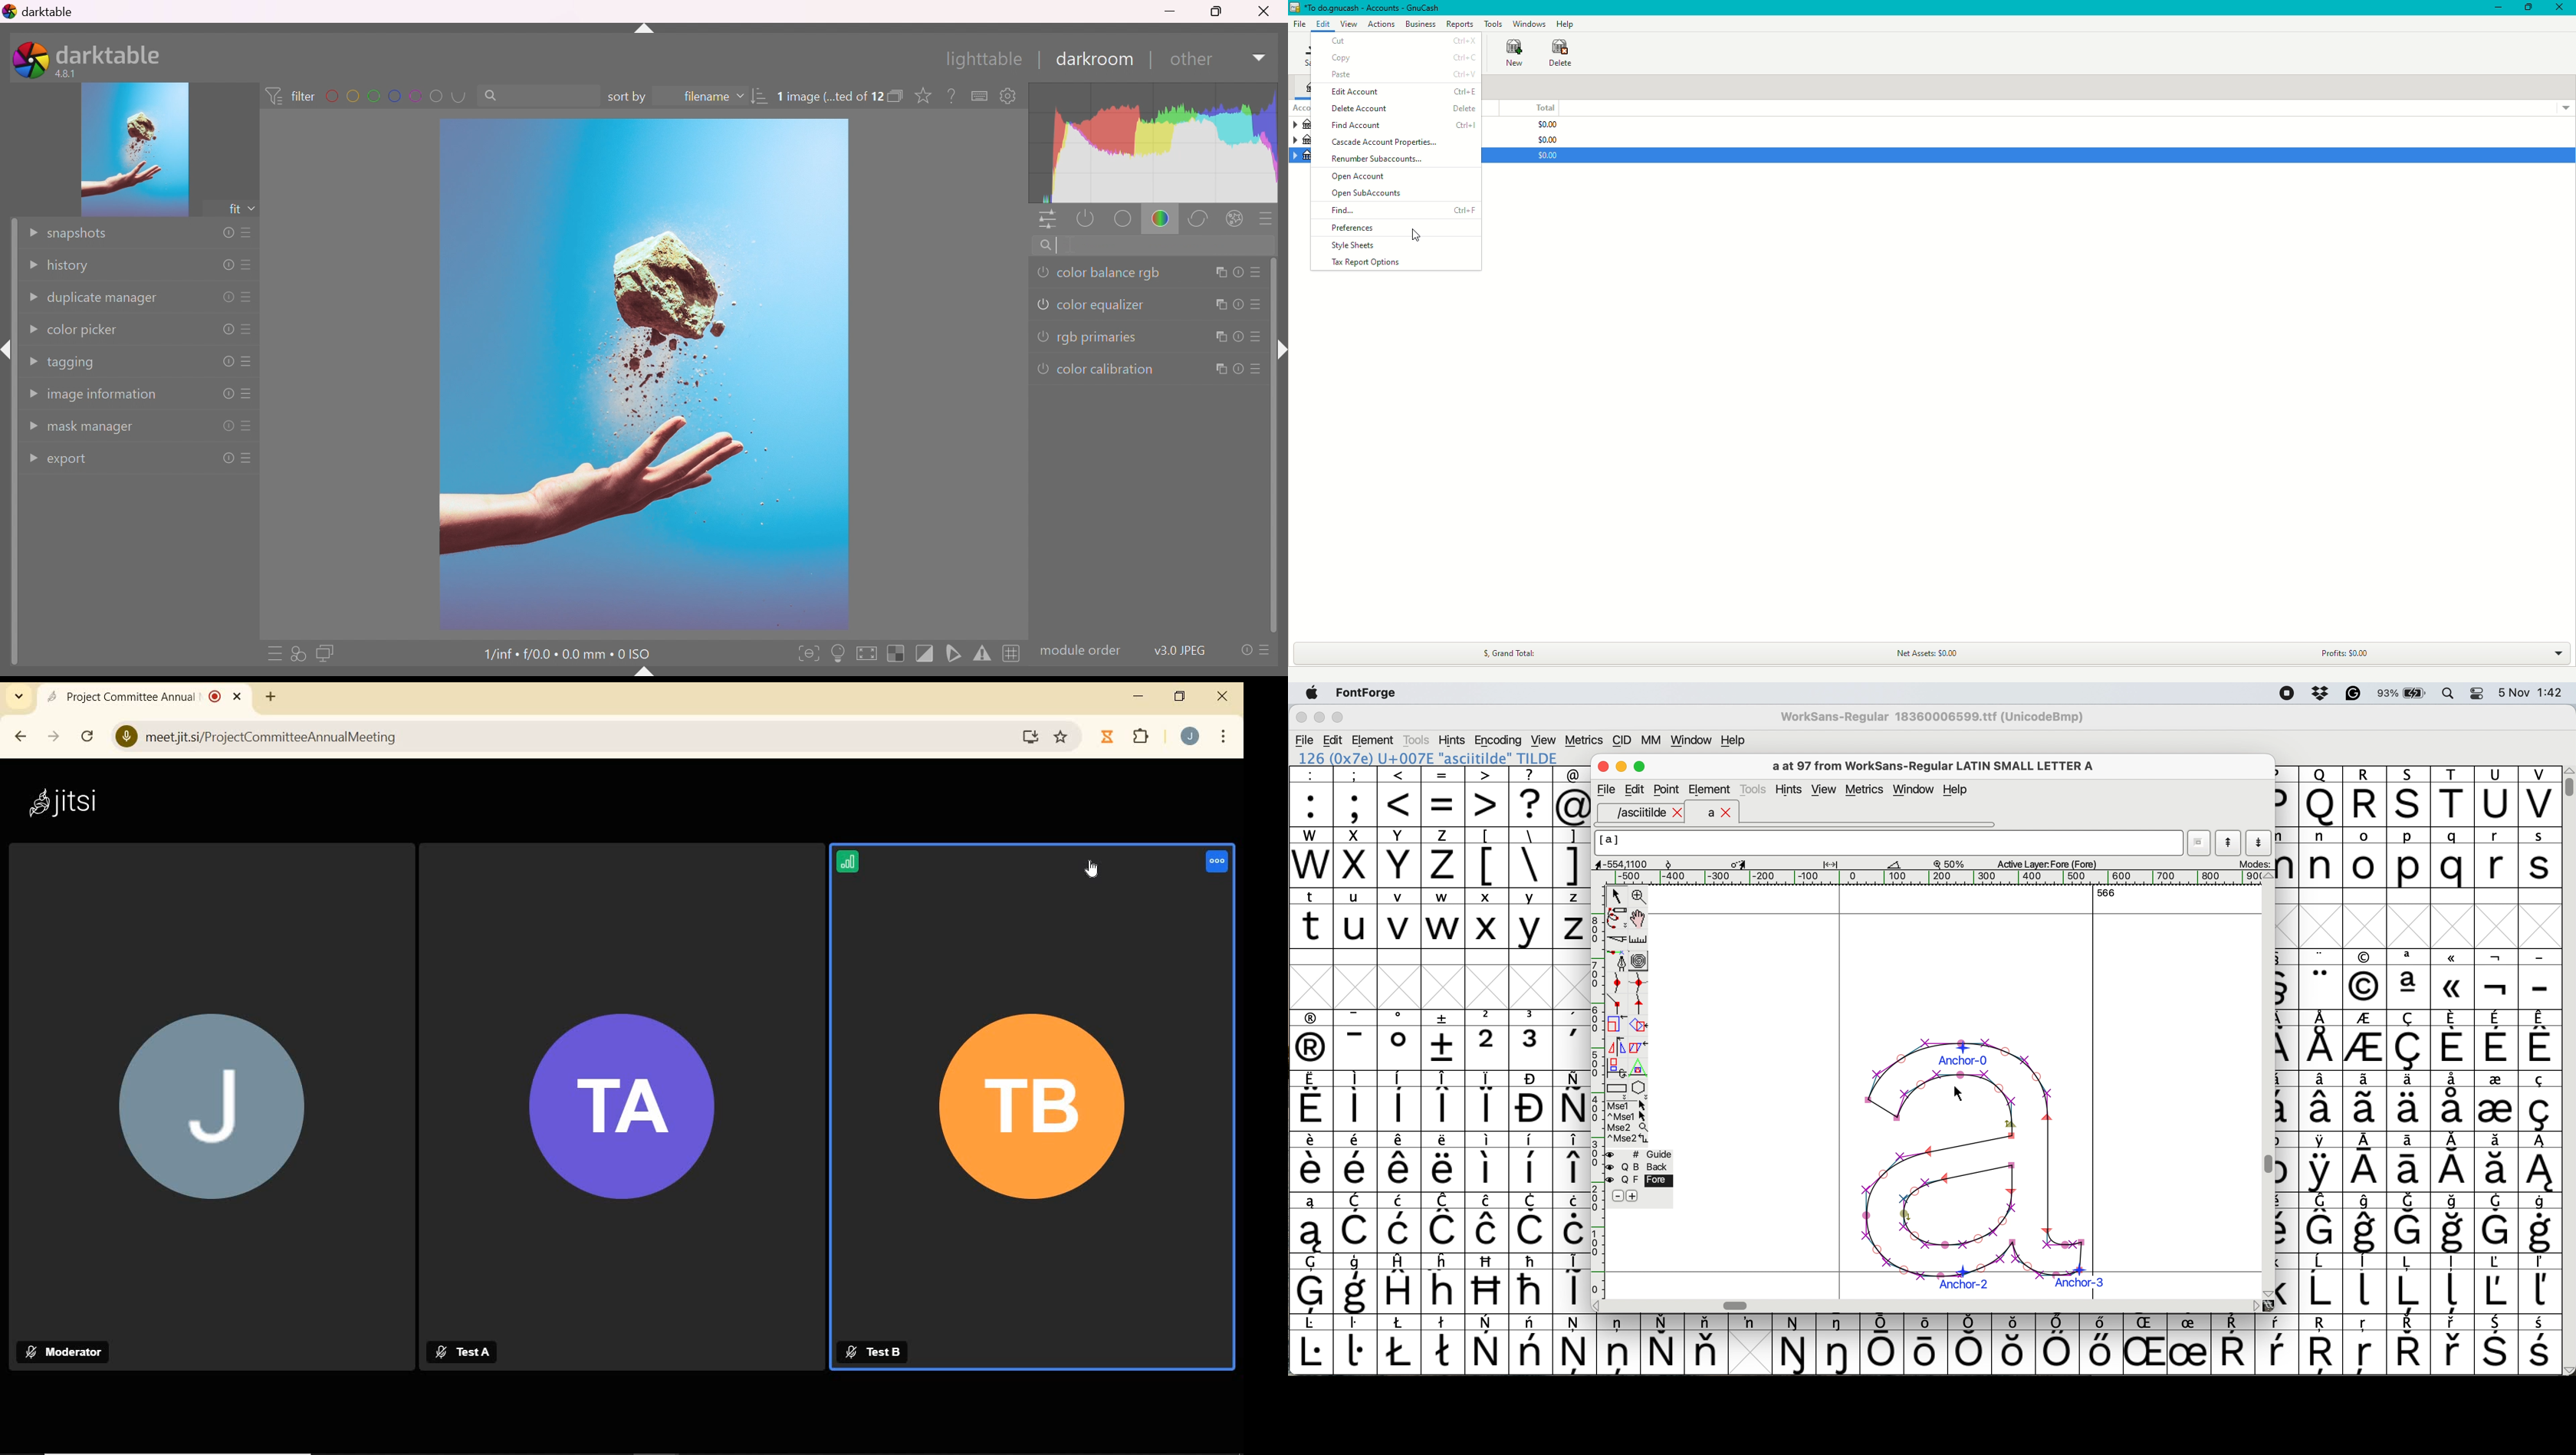  Describe the element at coordinates (645, 375) in the screenshot. I see `image` at that location.